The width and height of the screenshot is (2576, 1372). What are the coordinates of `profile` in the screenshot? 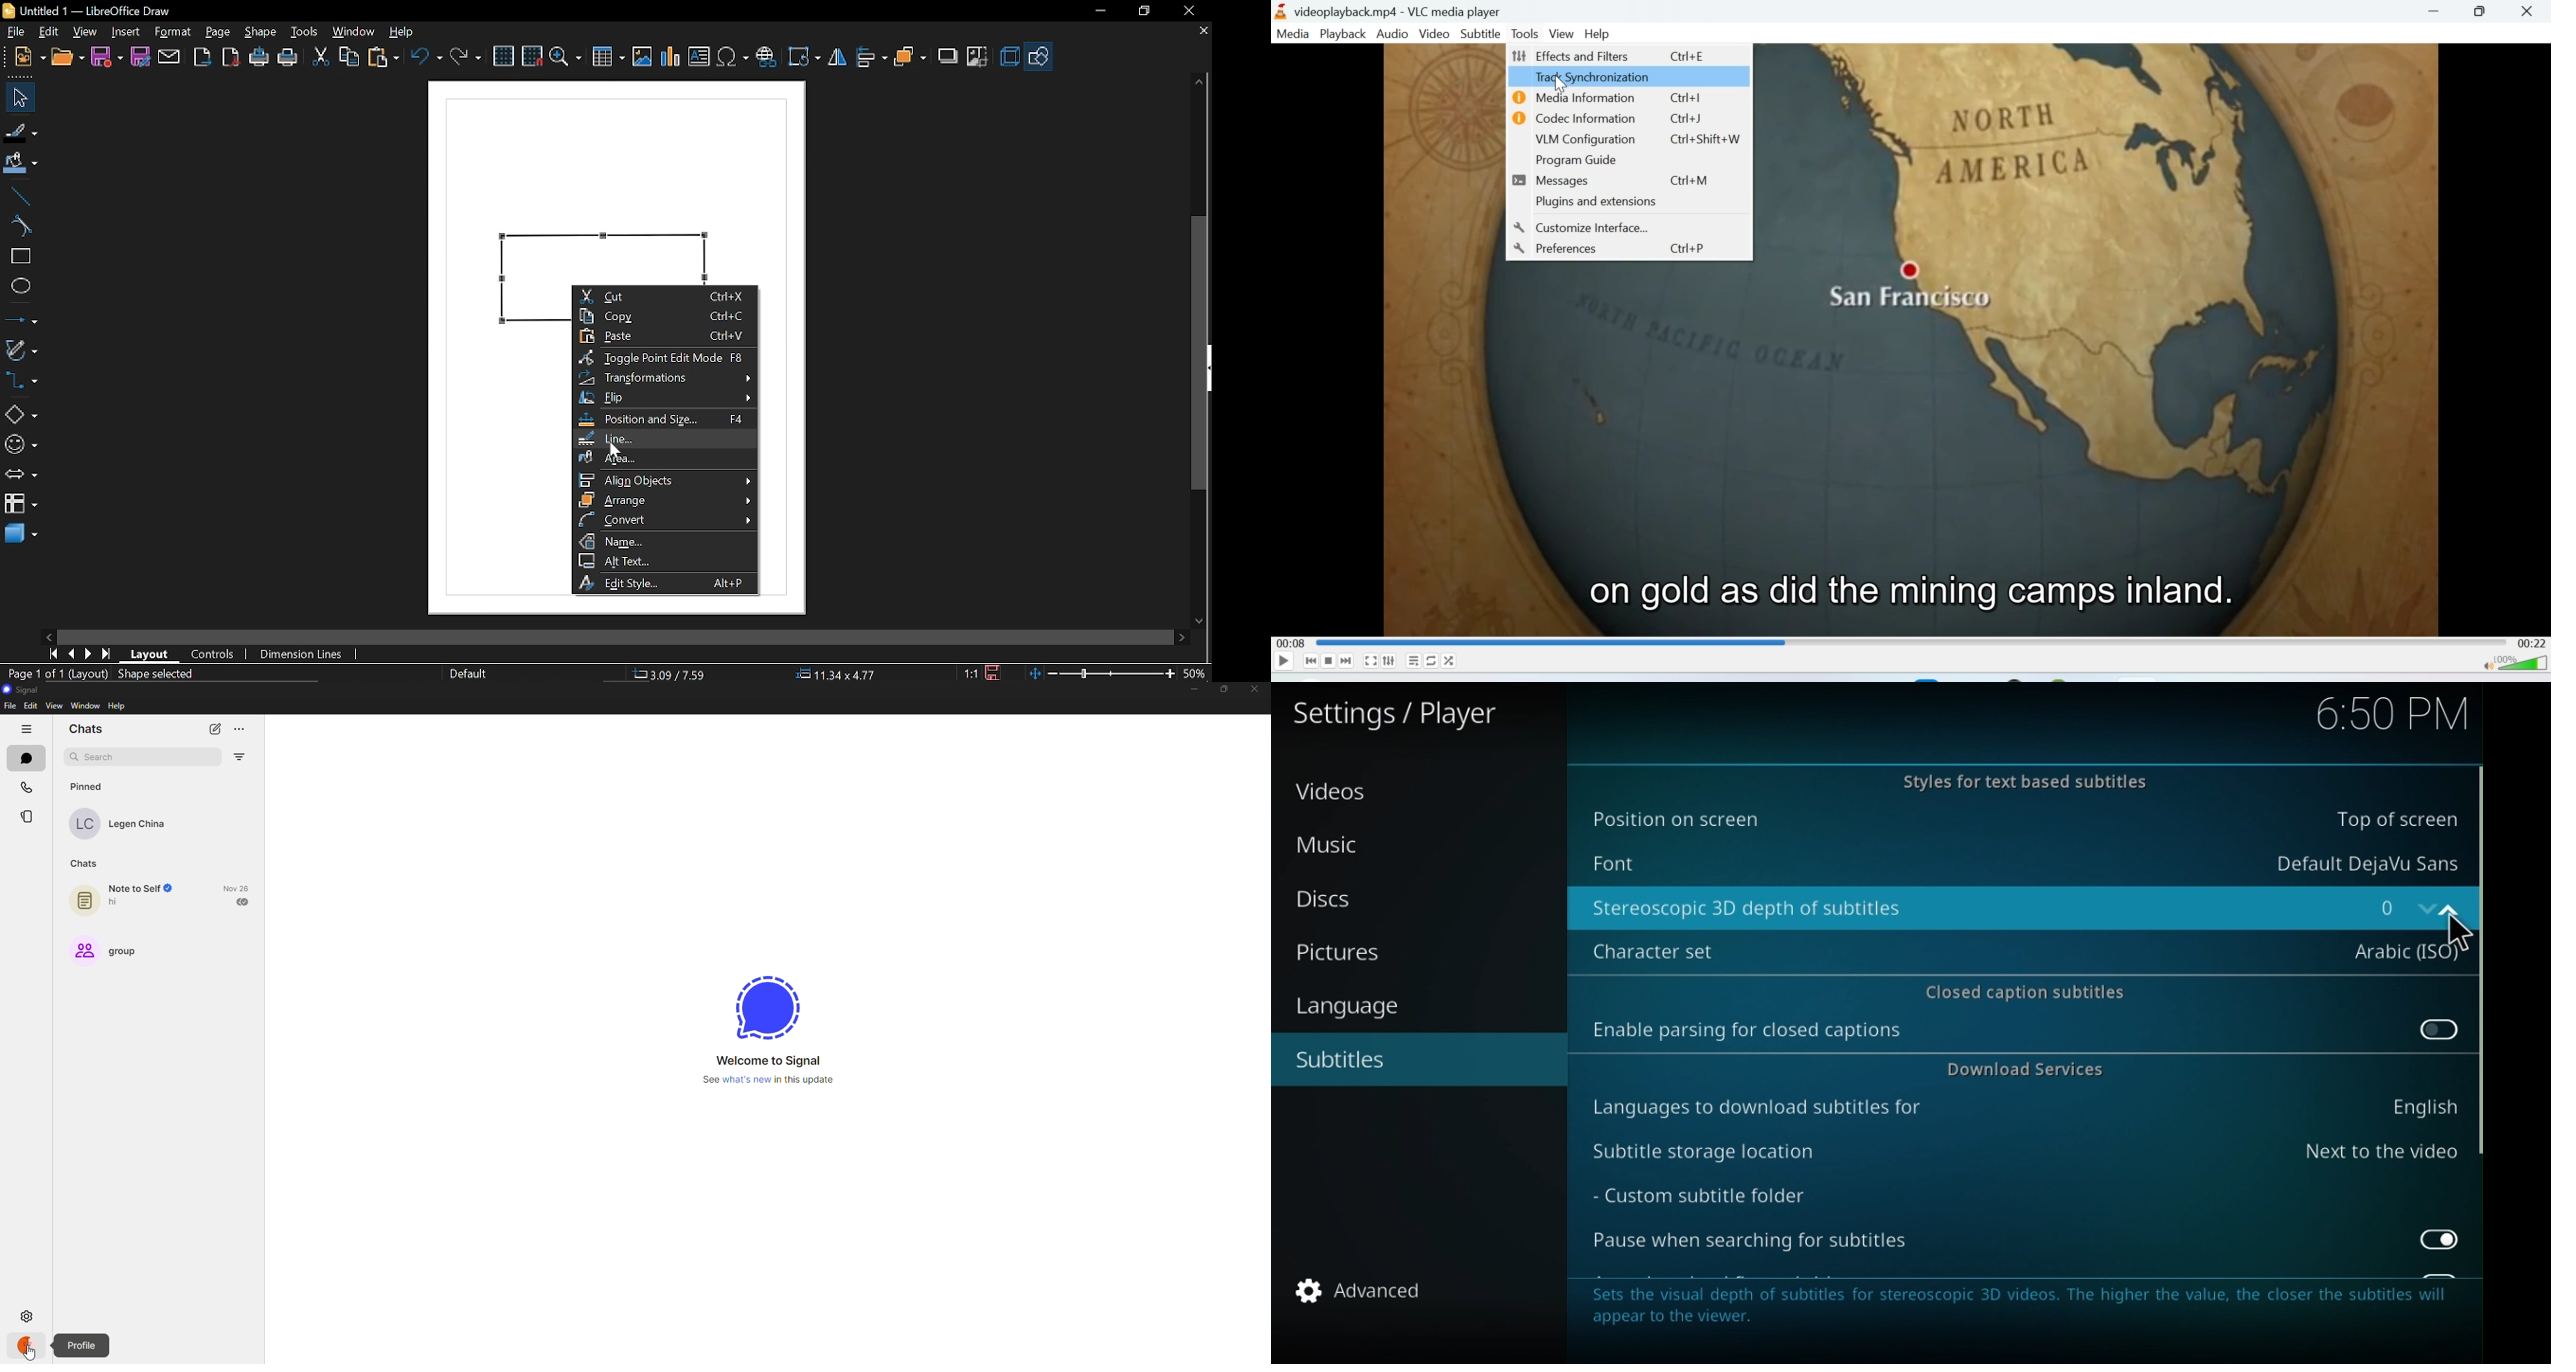 It's located at (28, 1345).